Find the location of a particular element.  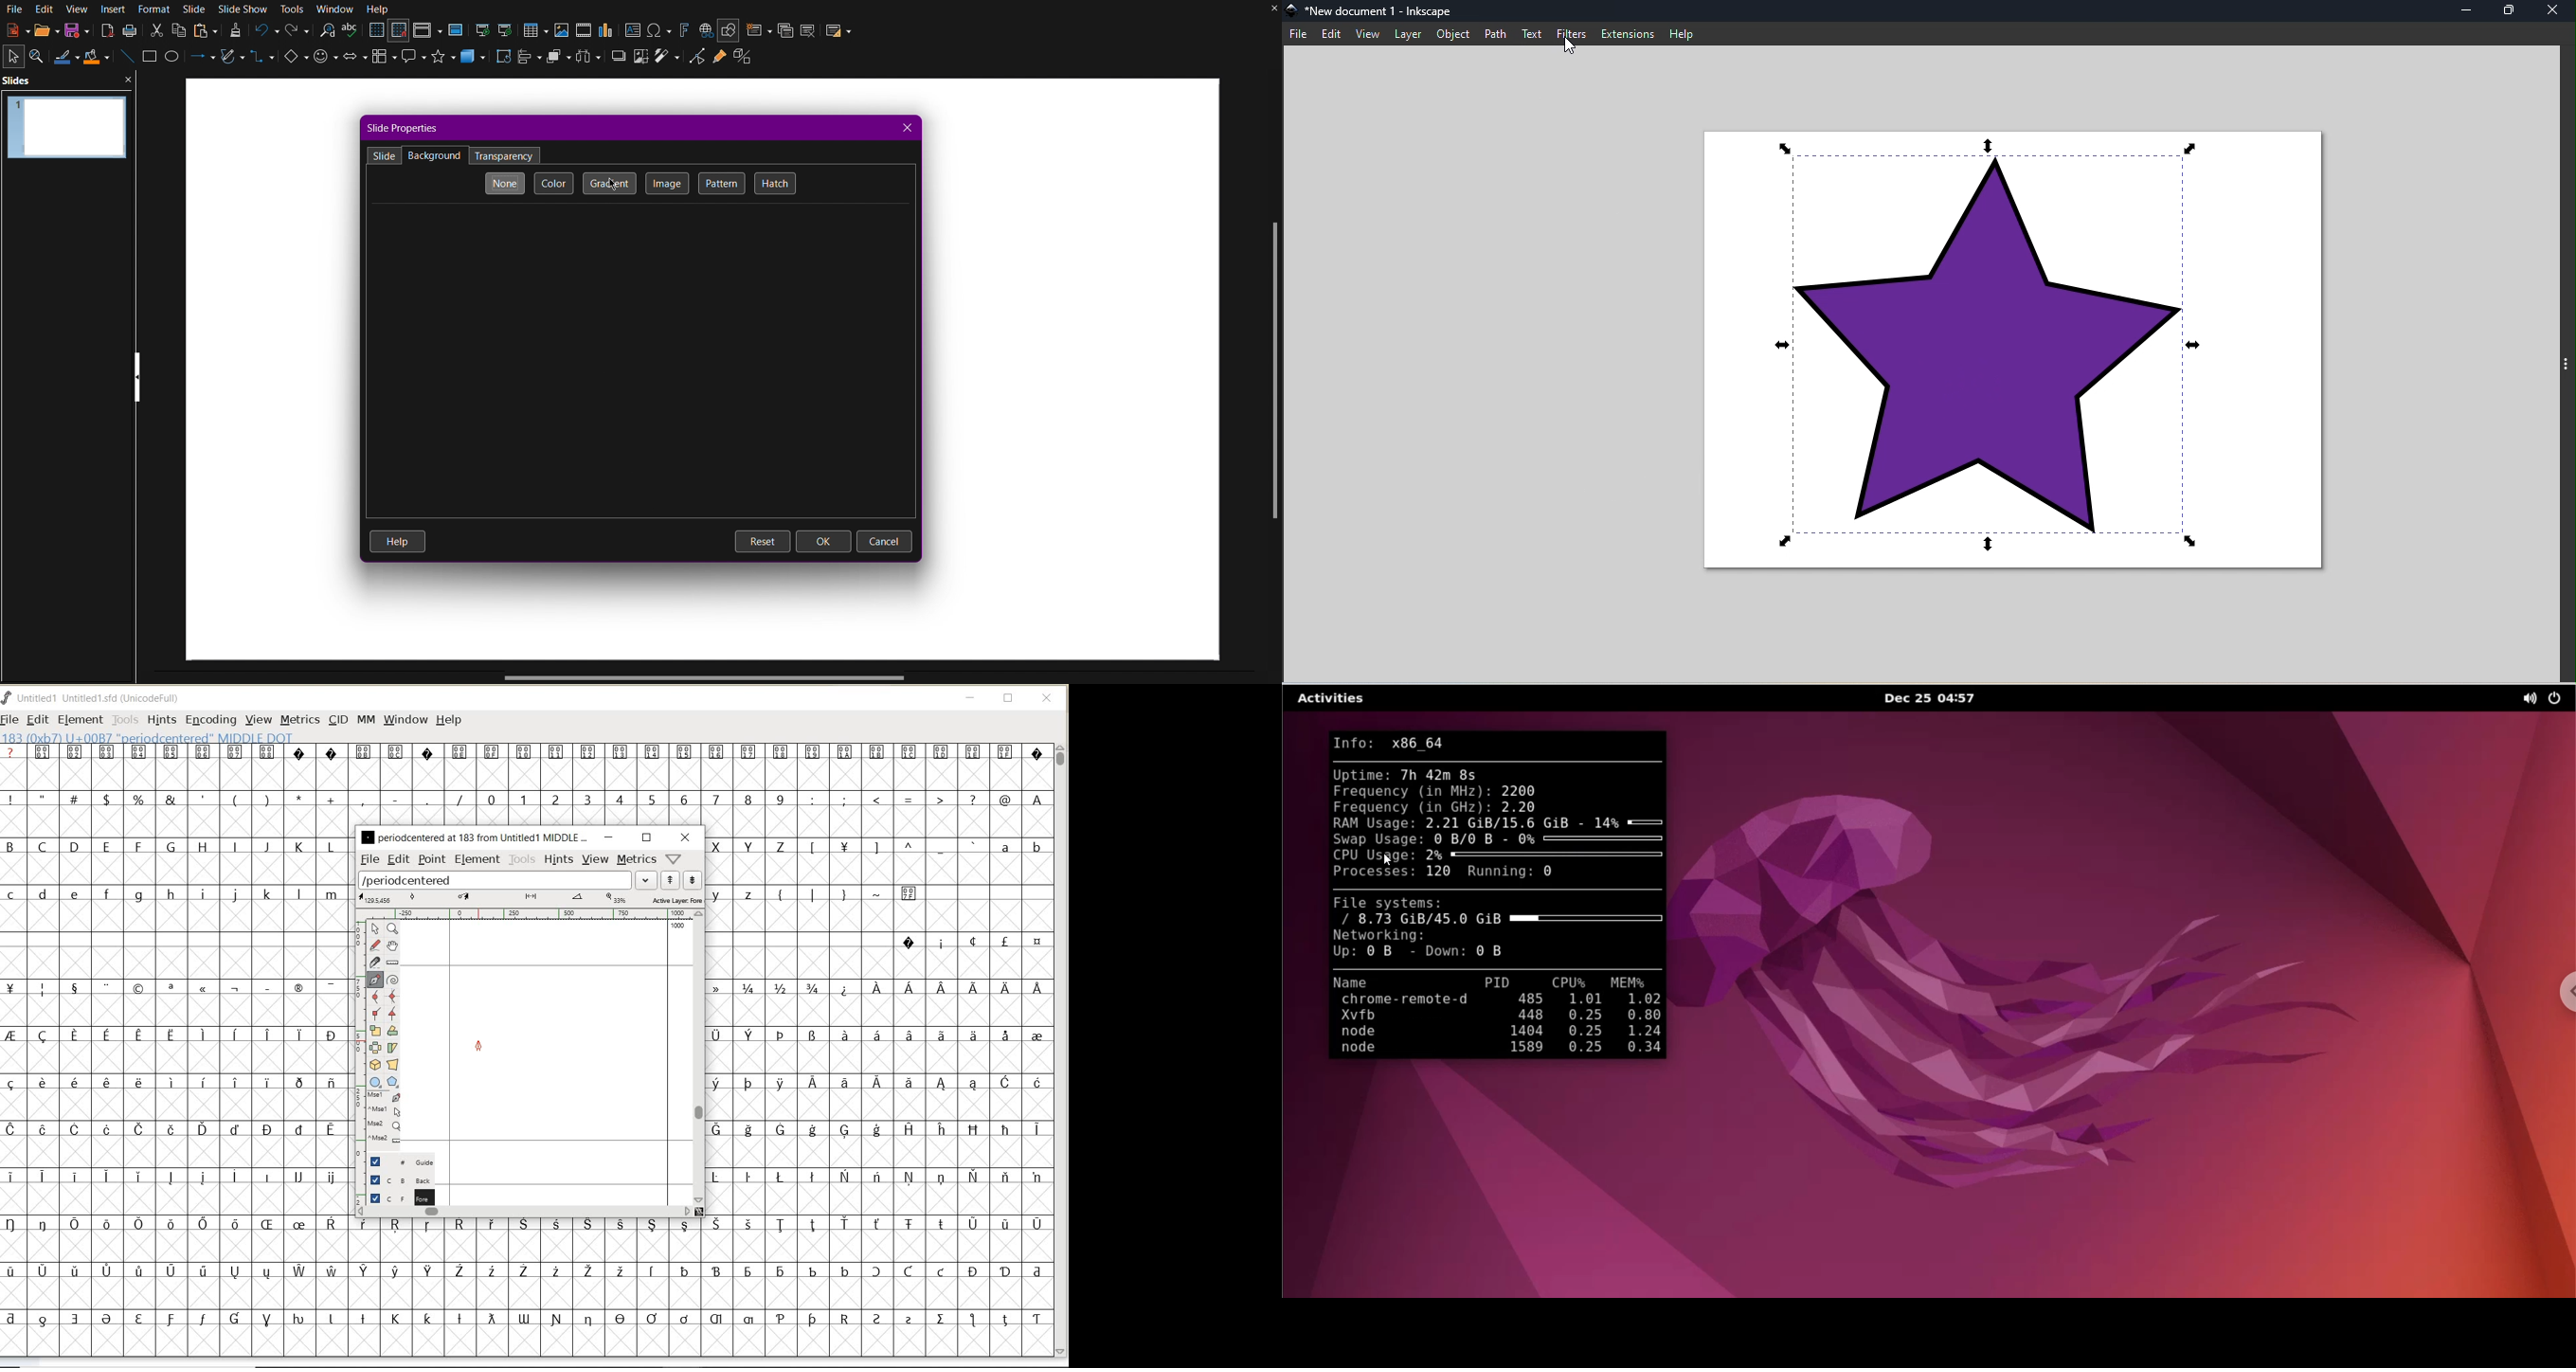

Block Arrows is located at coordinates (354, 61).